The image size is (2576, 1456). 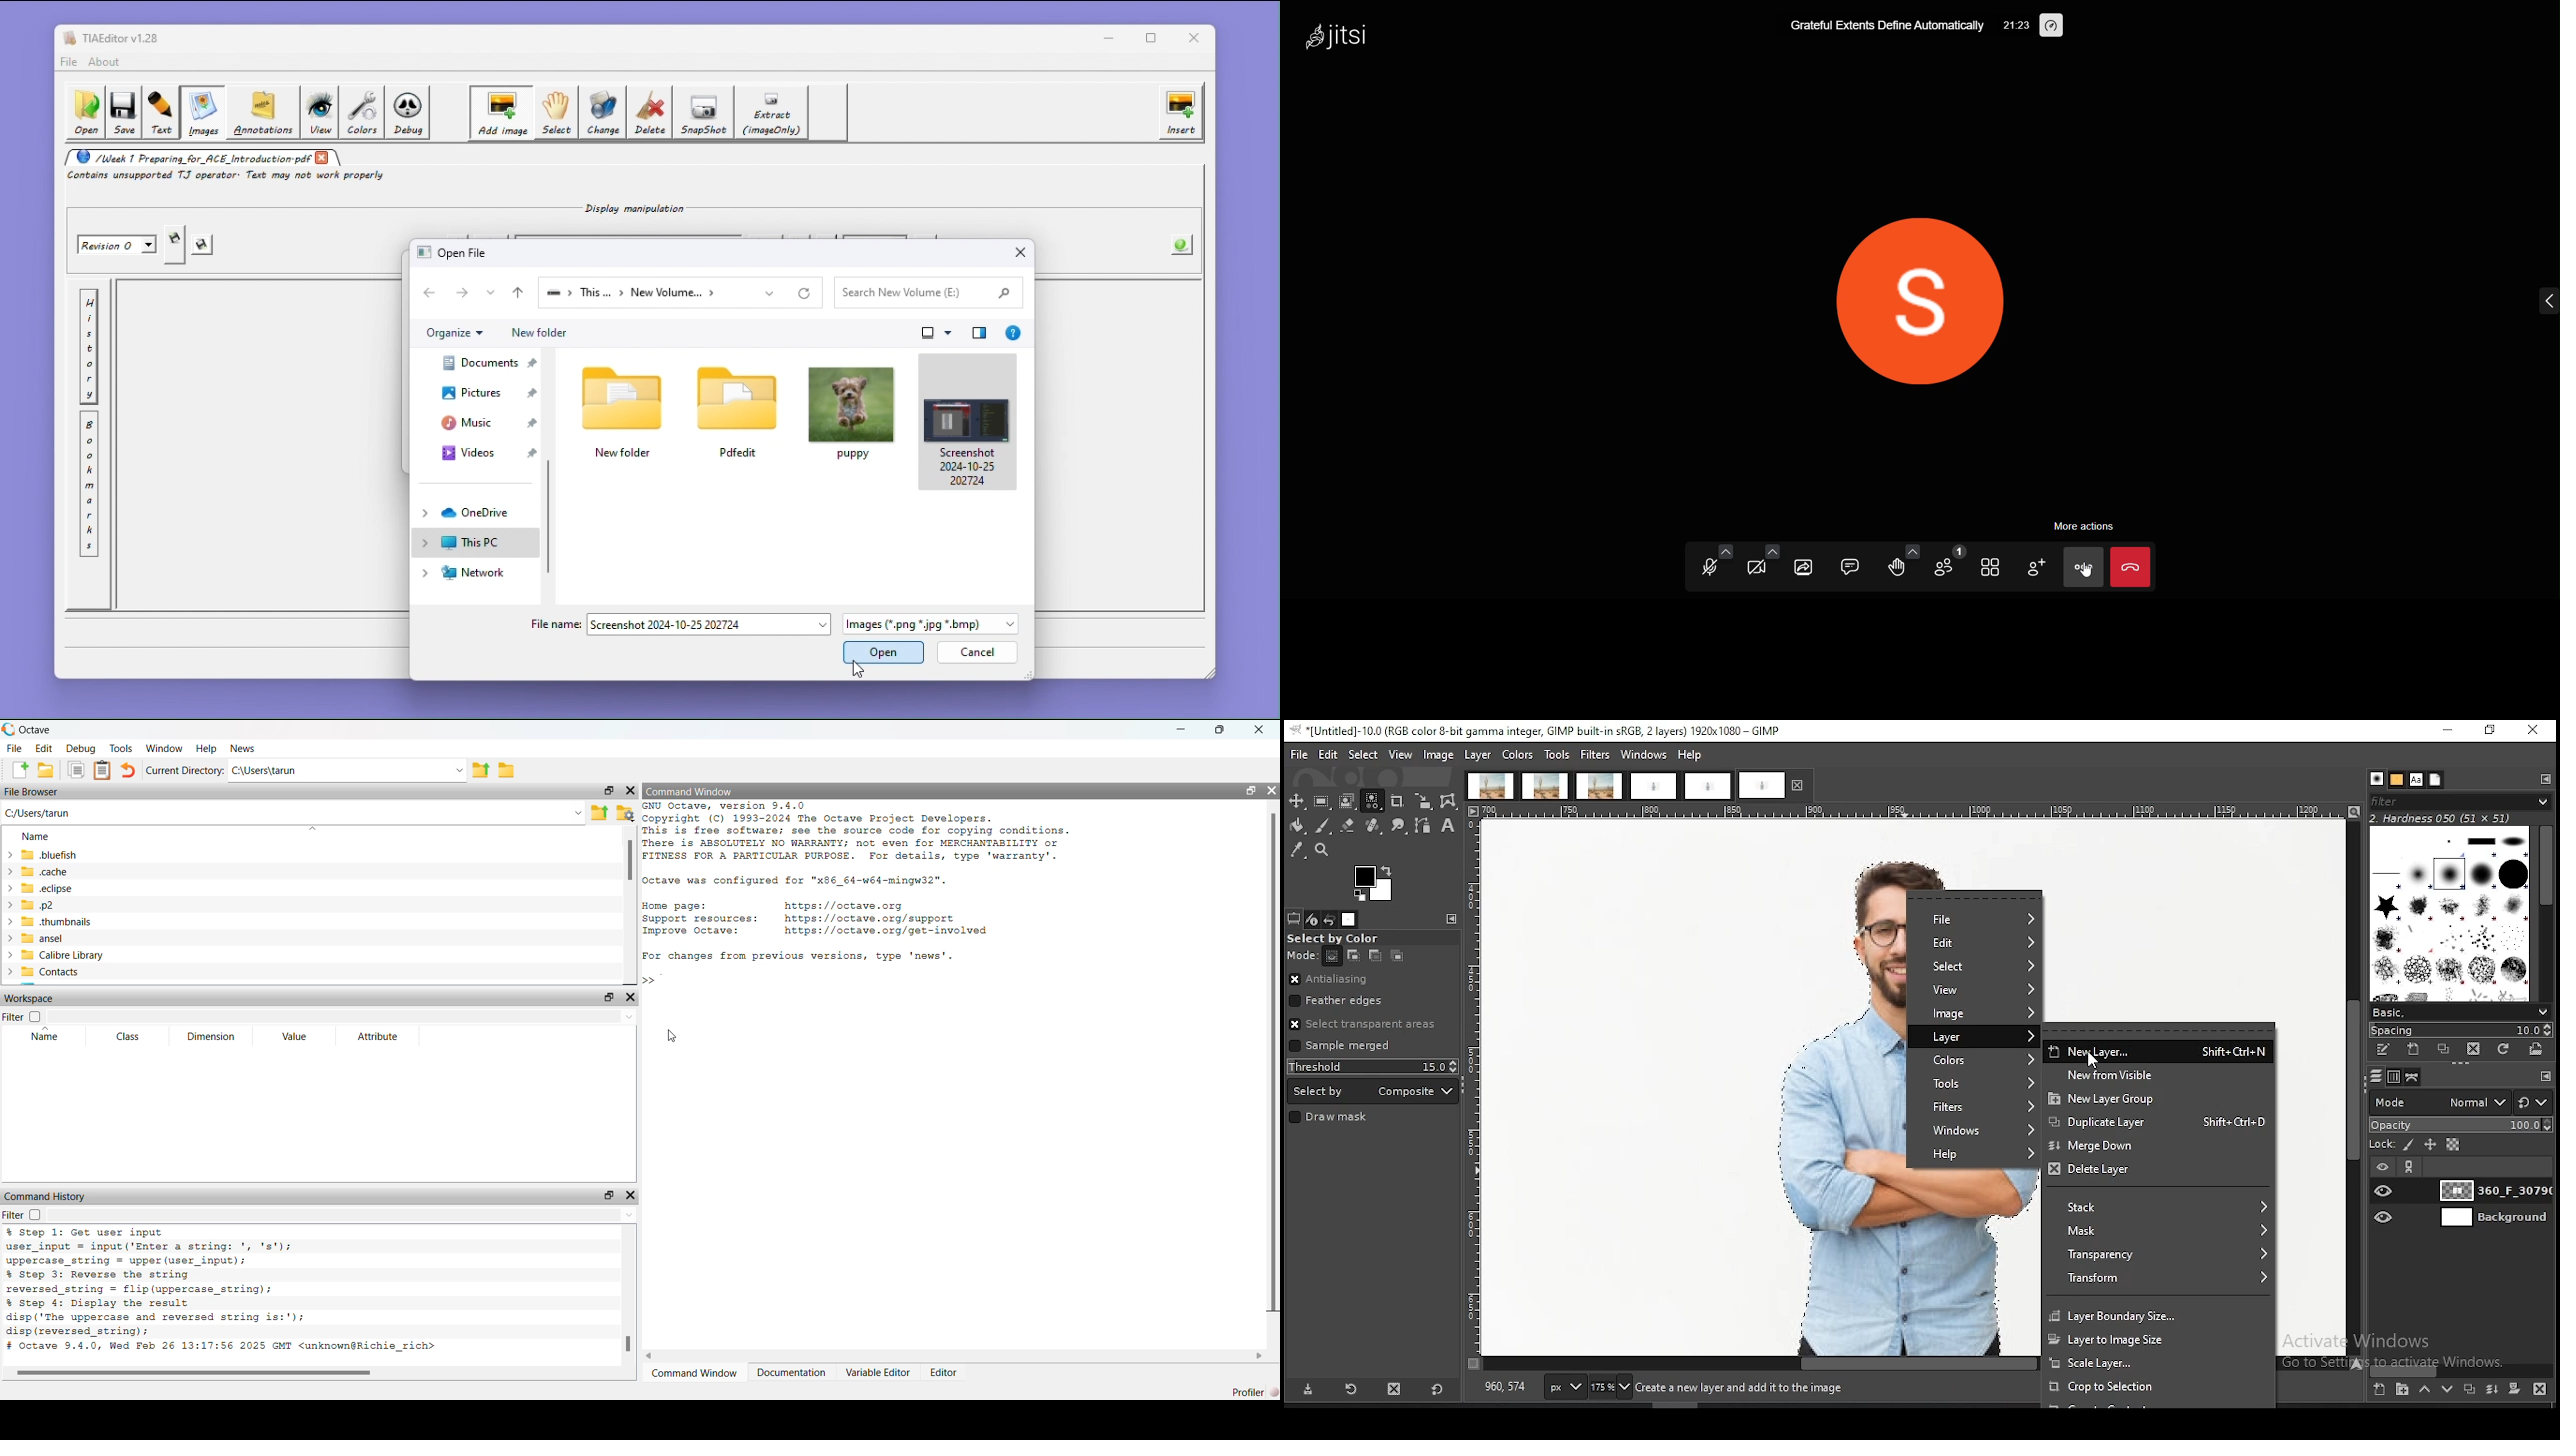 I want to click on restore, so click(x=2492, y=732).